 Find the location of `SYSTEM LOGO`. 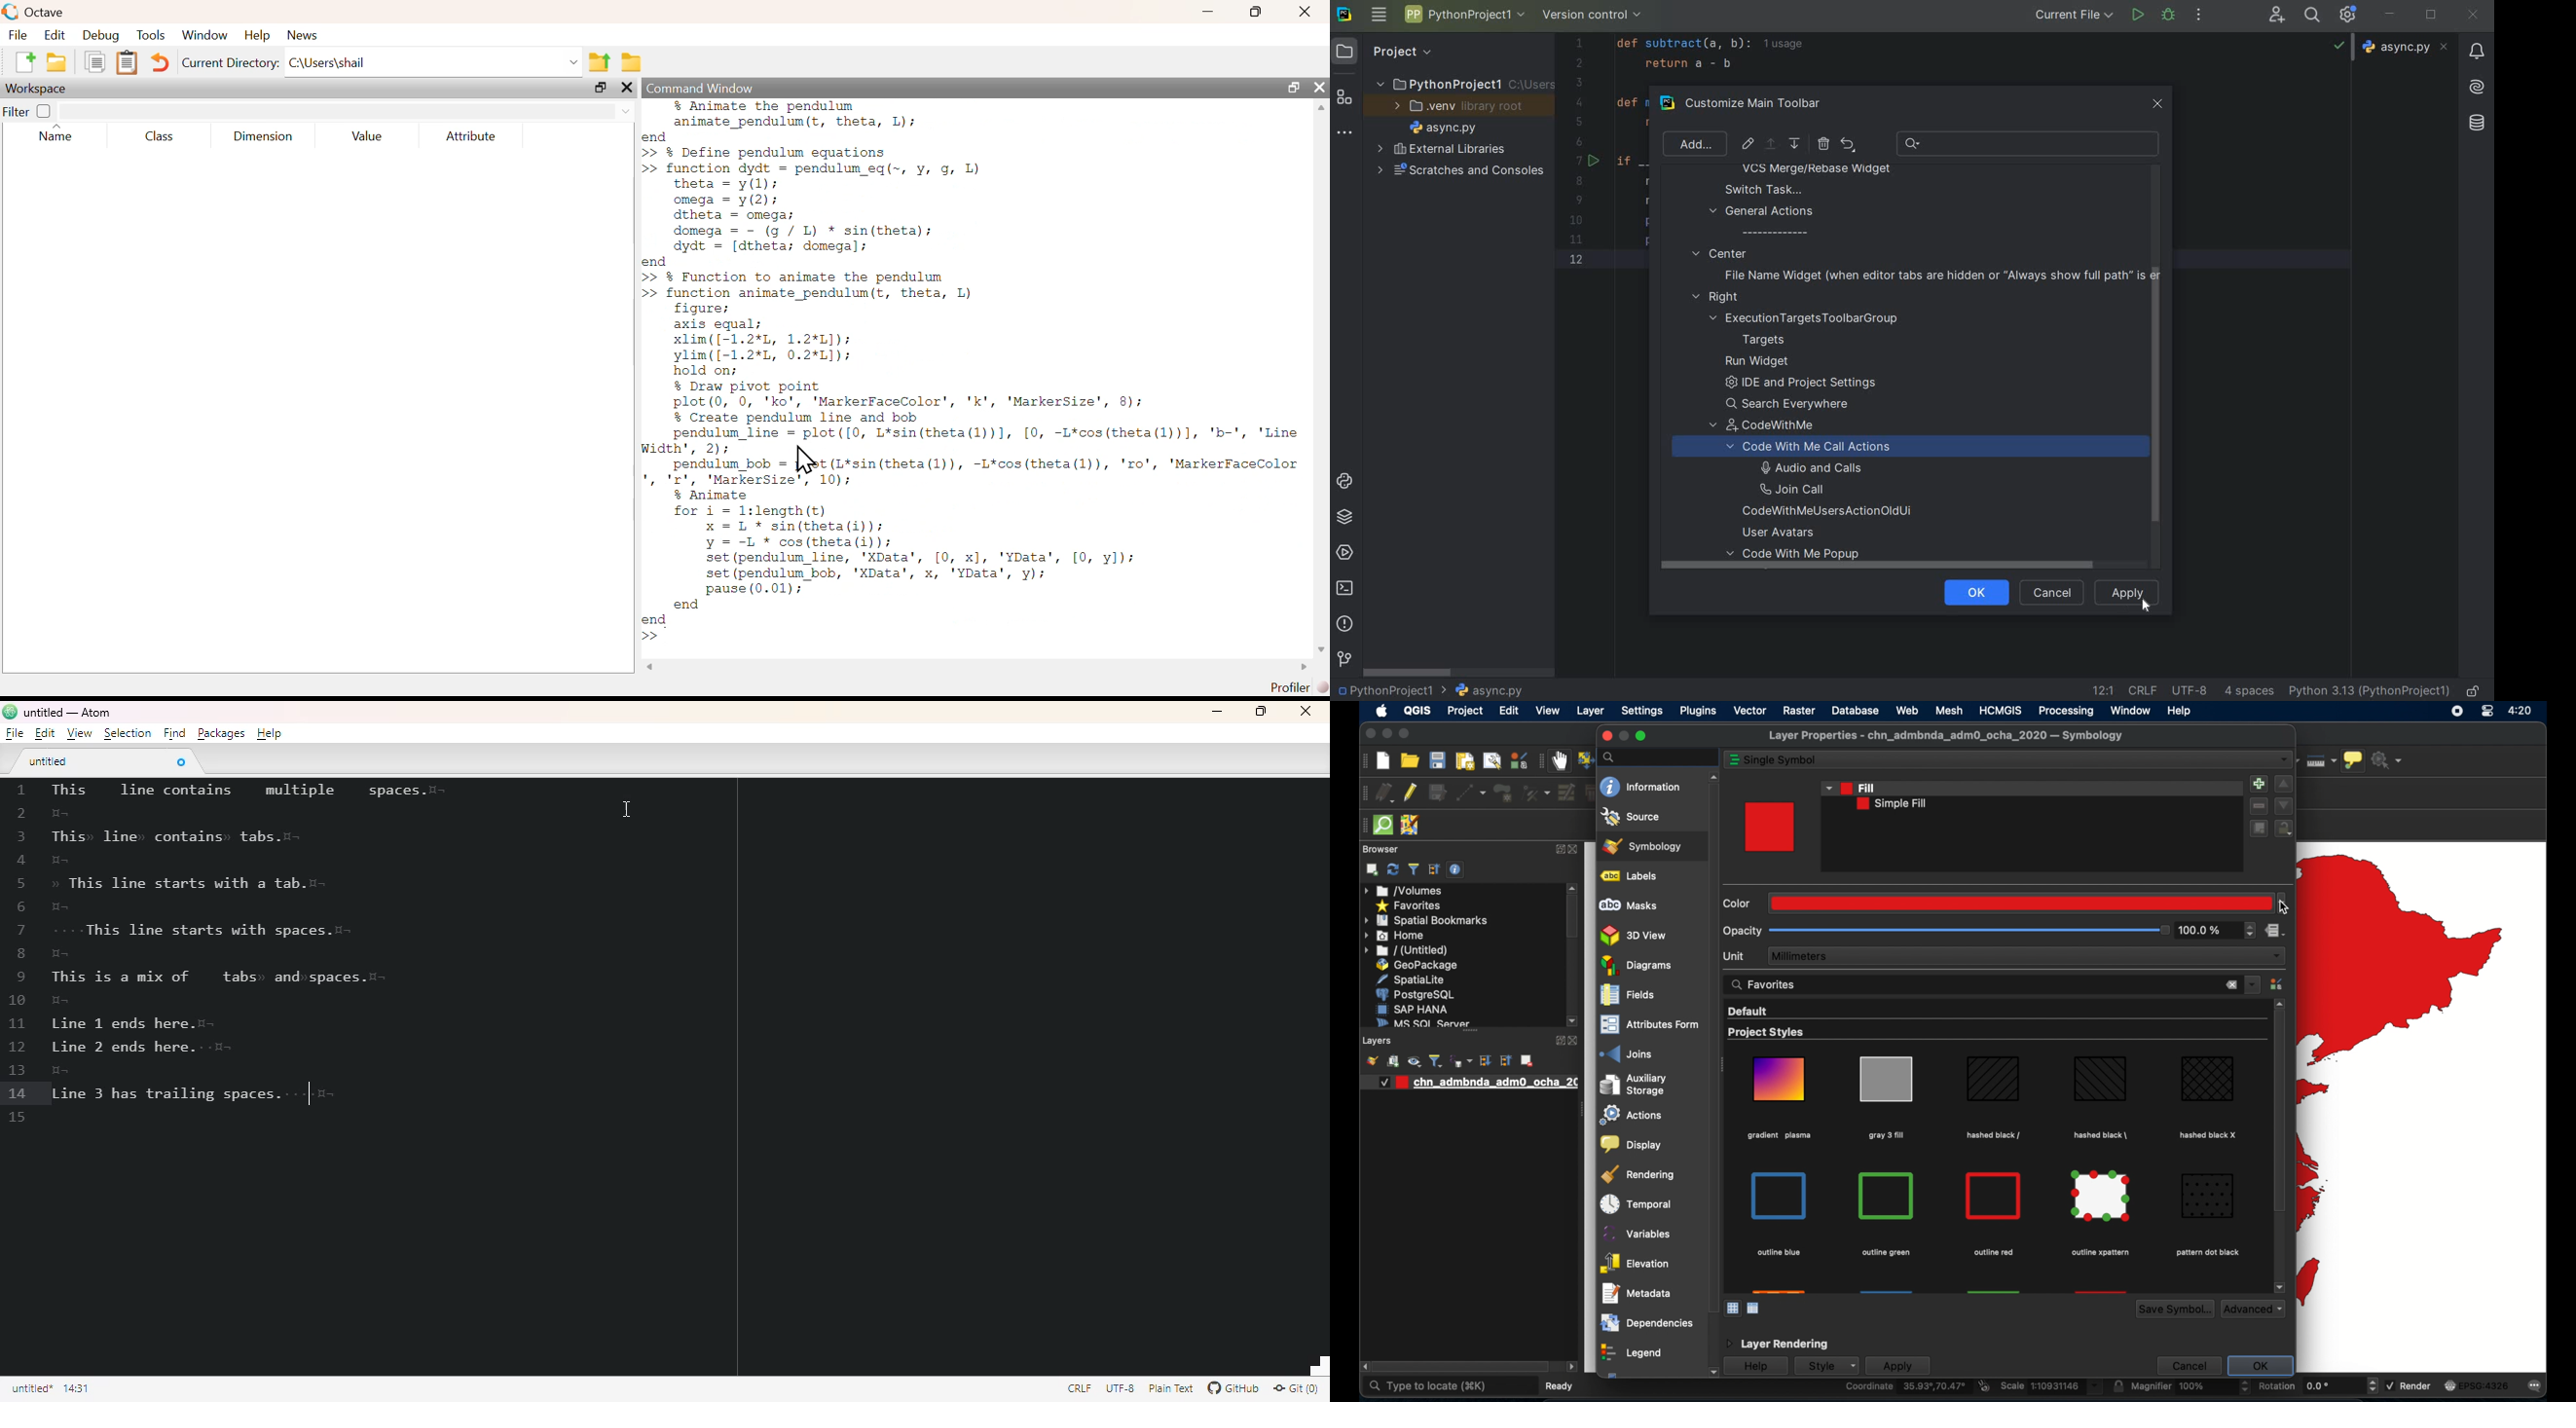

SYSTEM LOGO is located at coordinates (1346, 15).